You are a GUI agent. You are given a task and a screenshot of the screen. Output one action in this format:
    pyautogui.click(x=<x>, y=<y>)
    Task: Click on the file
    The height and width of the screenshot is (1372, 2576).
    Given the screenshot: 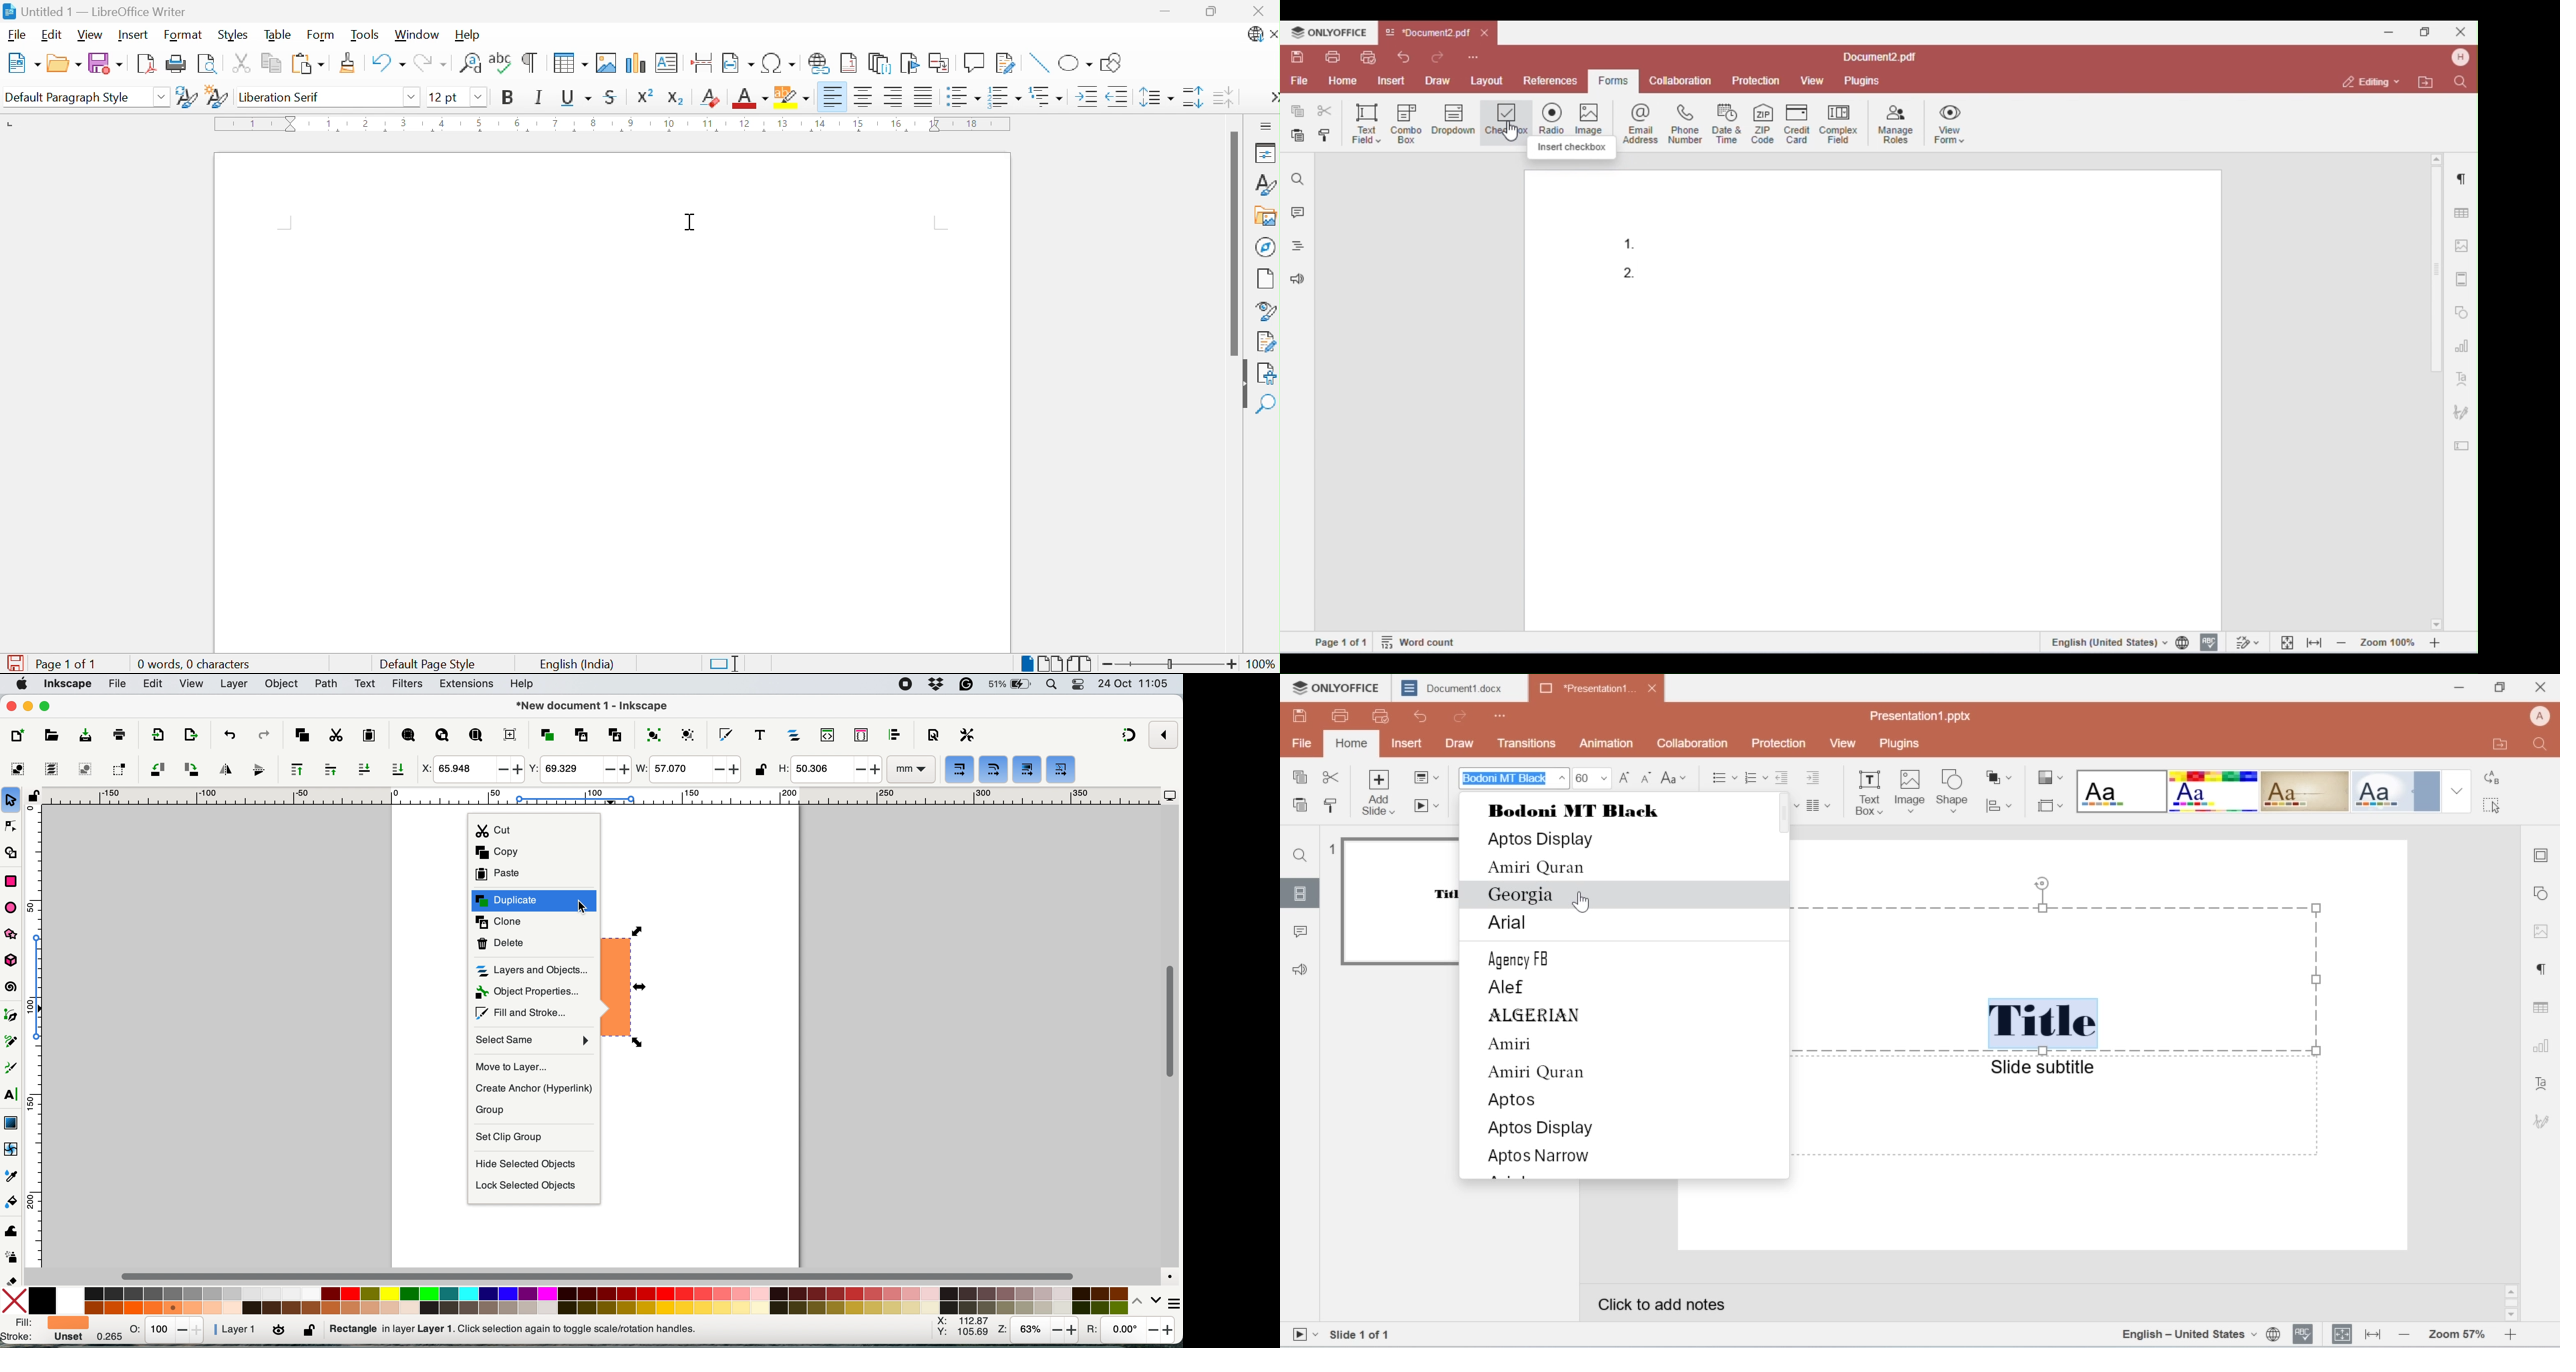 What is the action you would take?
    pyautogui.click(x=116, y=684)
    